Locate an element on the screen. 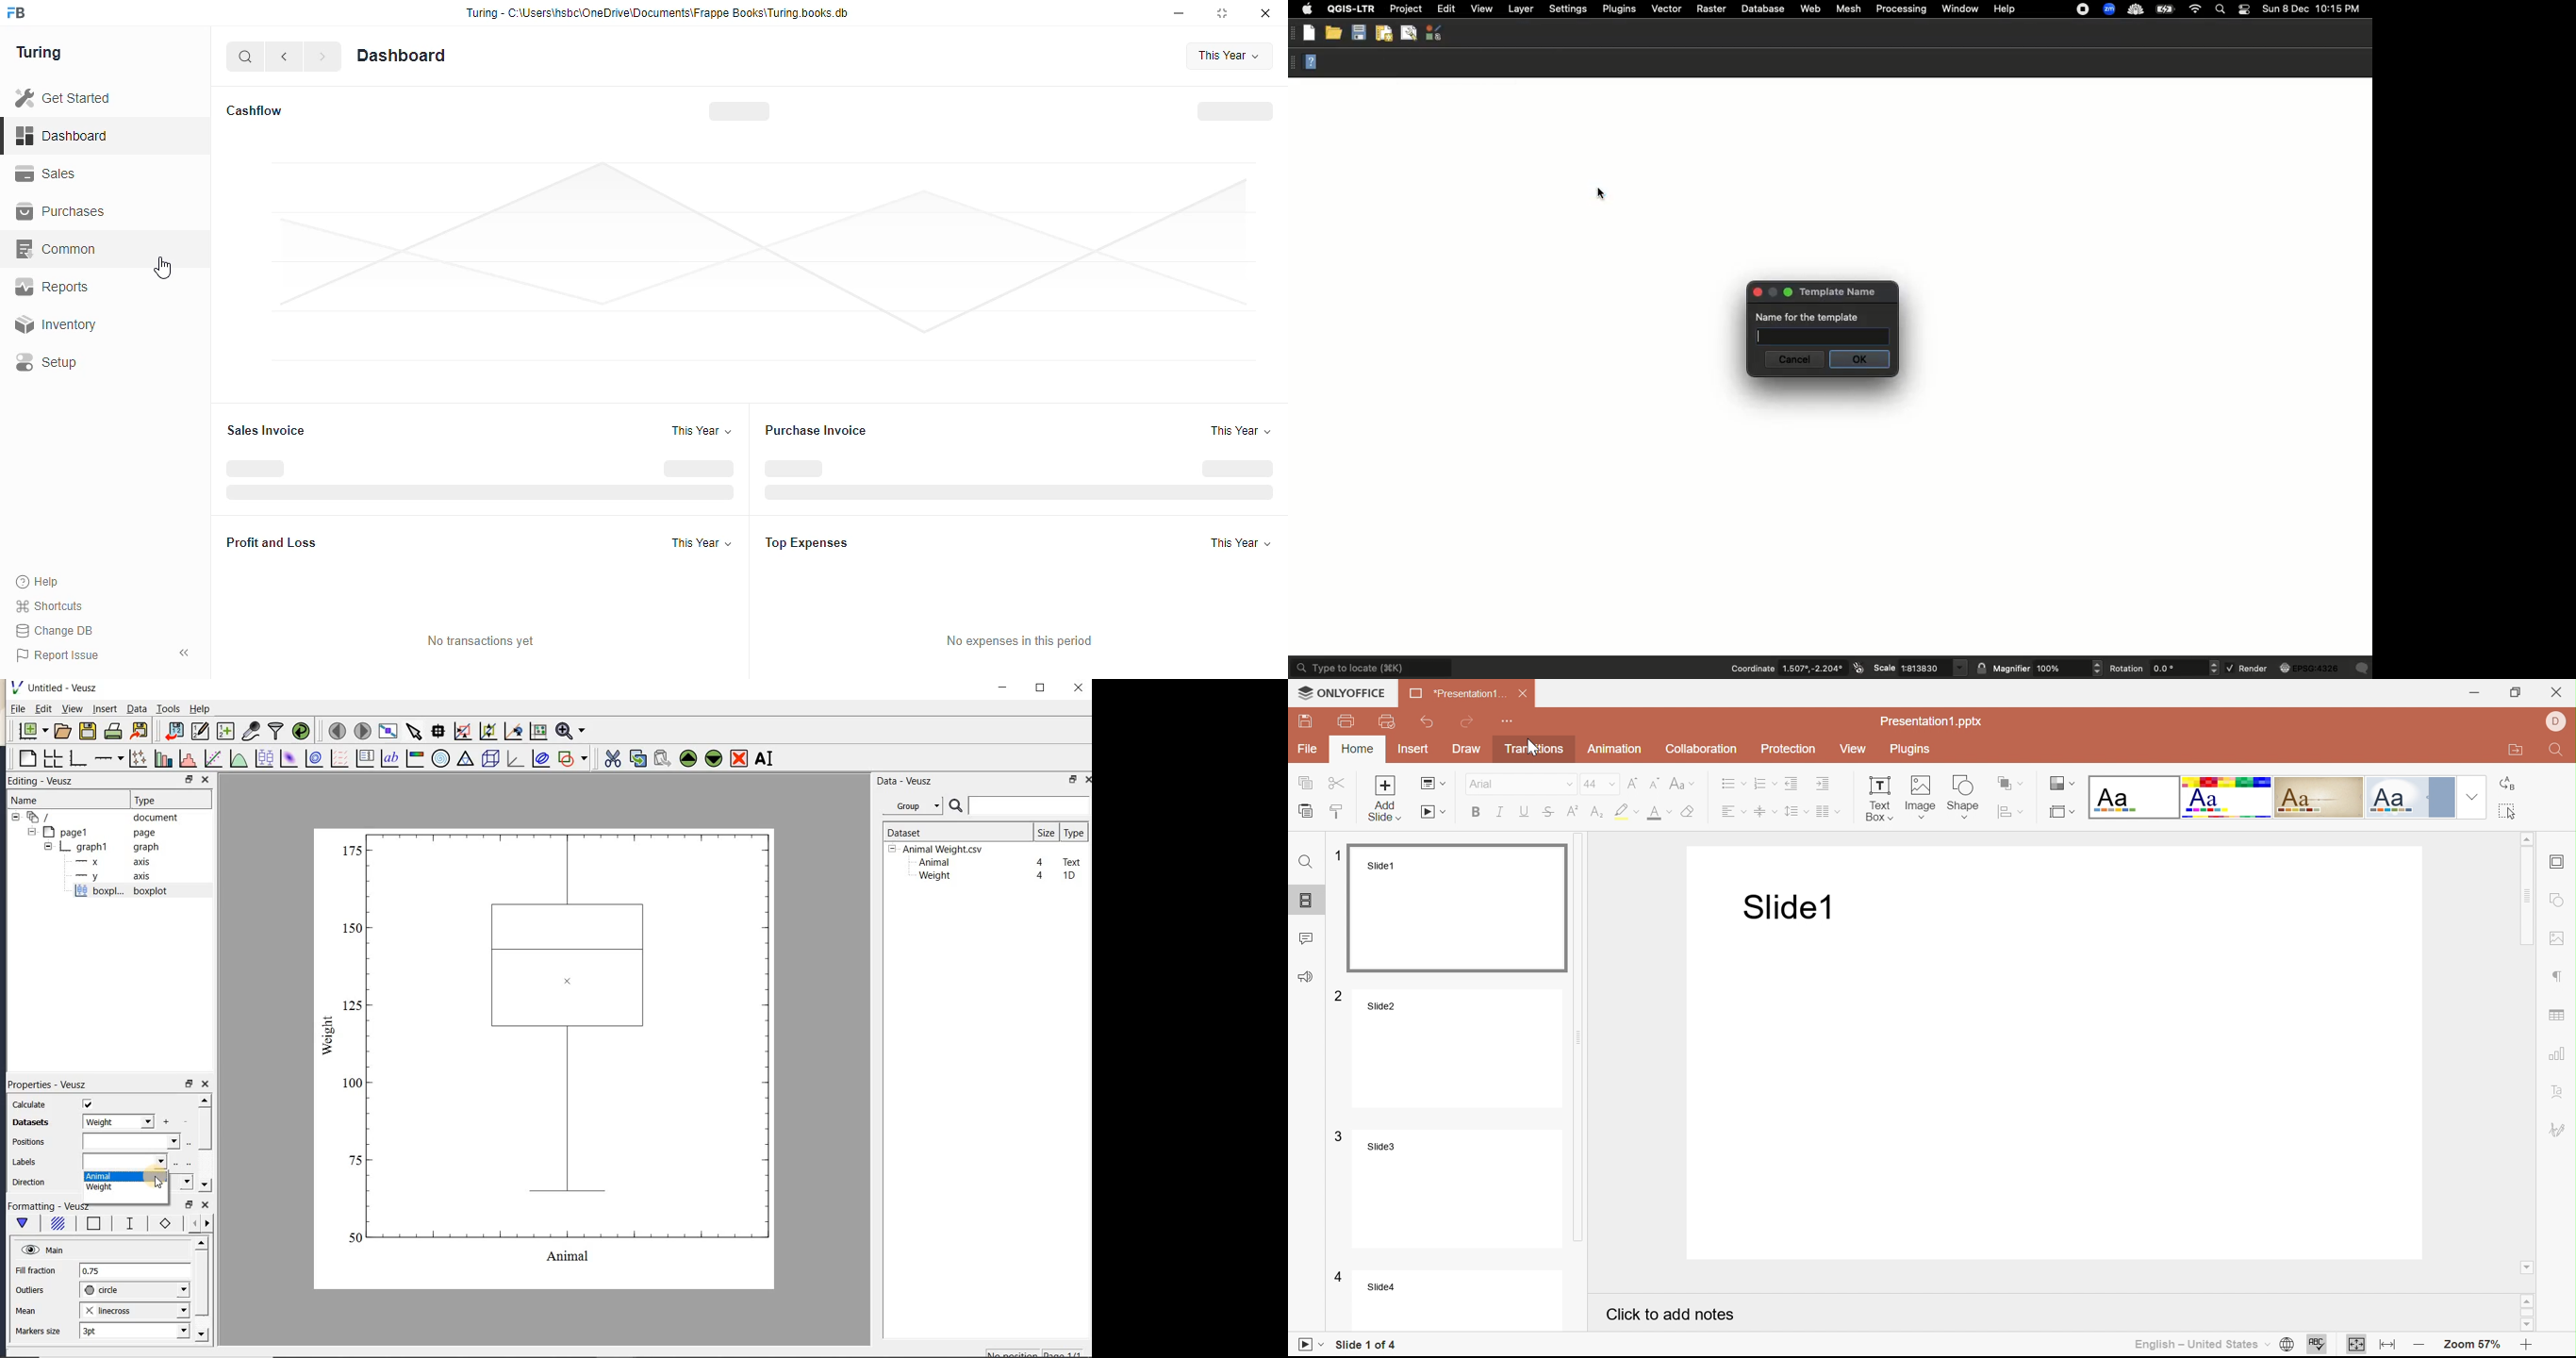 The height and width of the screenshot is (1372, 2576). no transactions yet is located at coordinates (482, 641).